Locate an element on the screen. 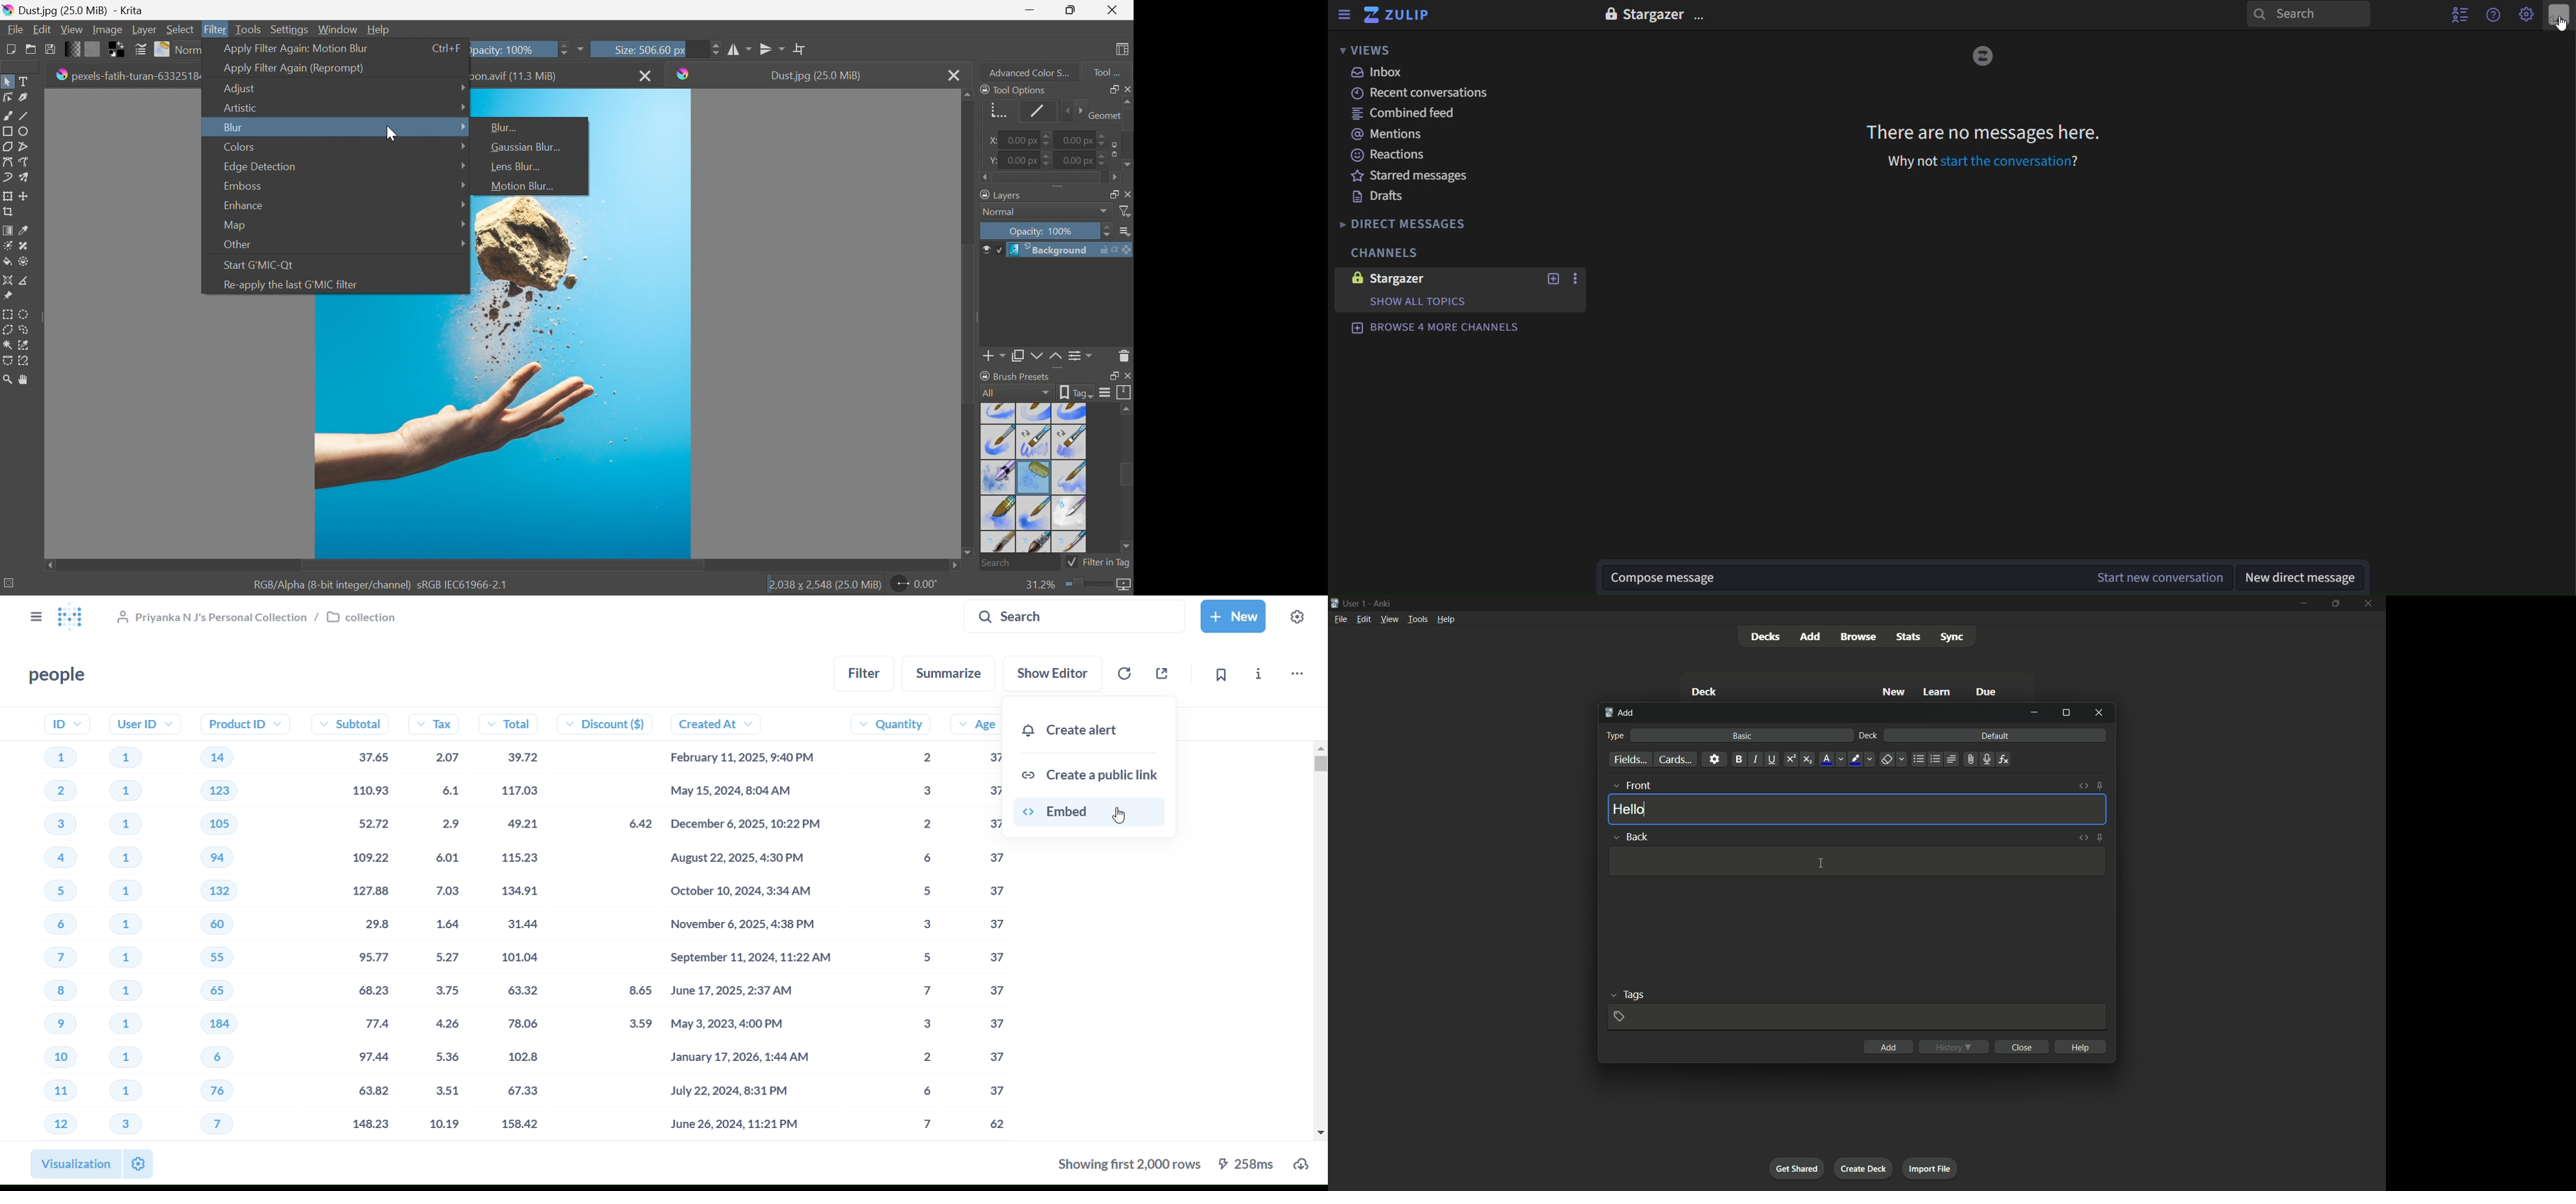 The height and width of the screenshot is (1204, 2576). vertical scroll bar is located at coordinates (1321, 939).